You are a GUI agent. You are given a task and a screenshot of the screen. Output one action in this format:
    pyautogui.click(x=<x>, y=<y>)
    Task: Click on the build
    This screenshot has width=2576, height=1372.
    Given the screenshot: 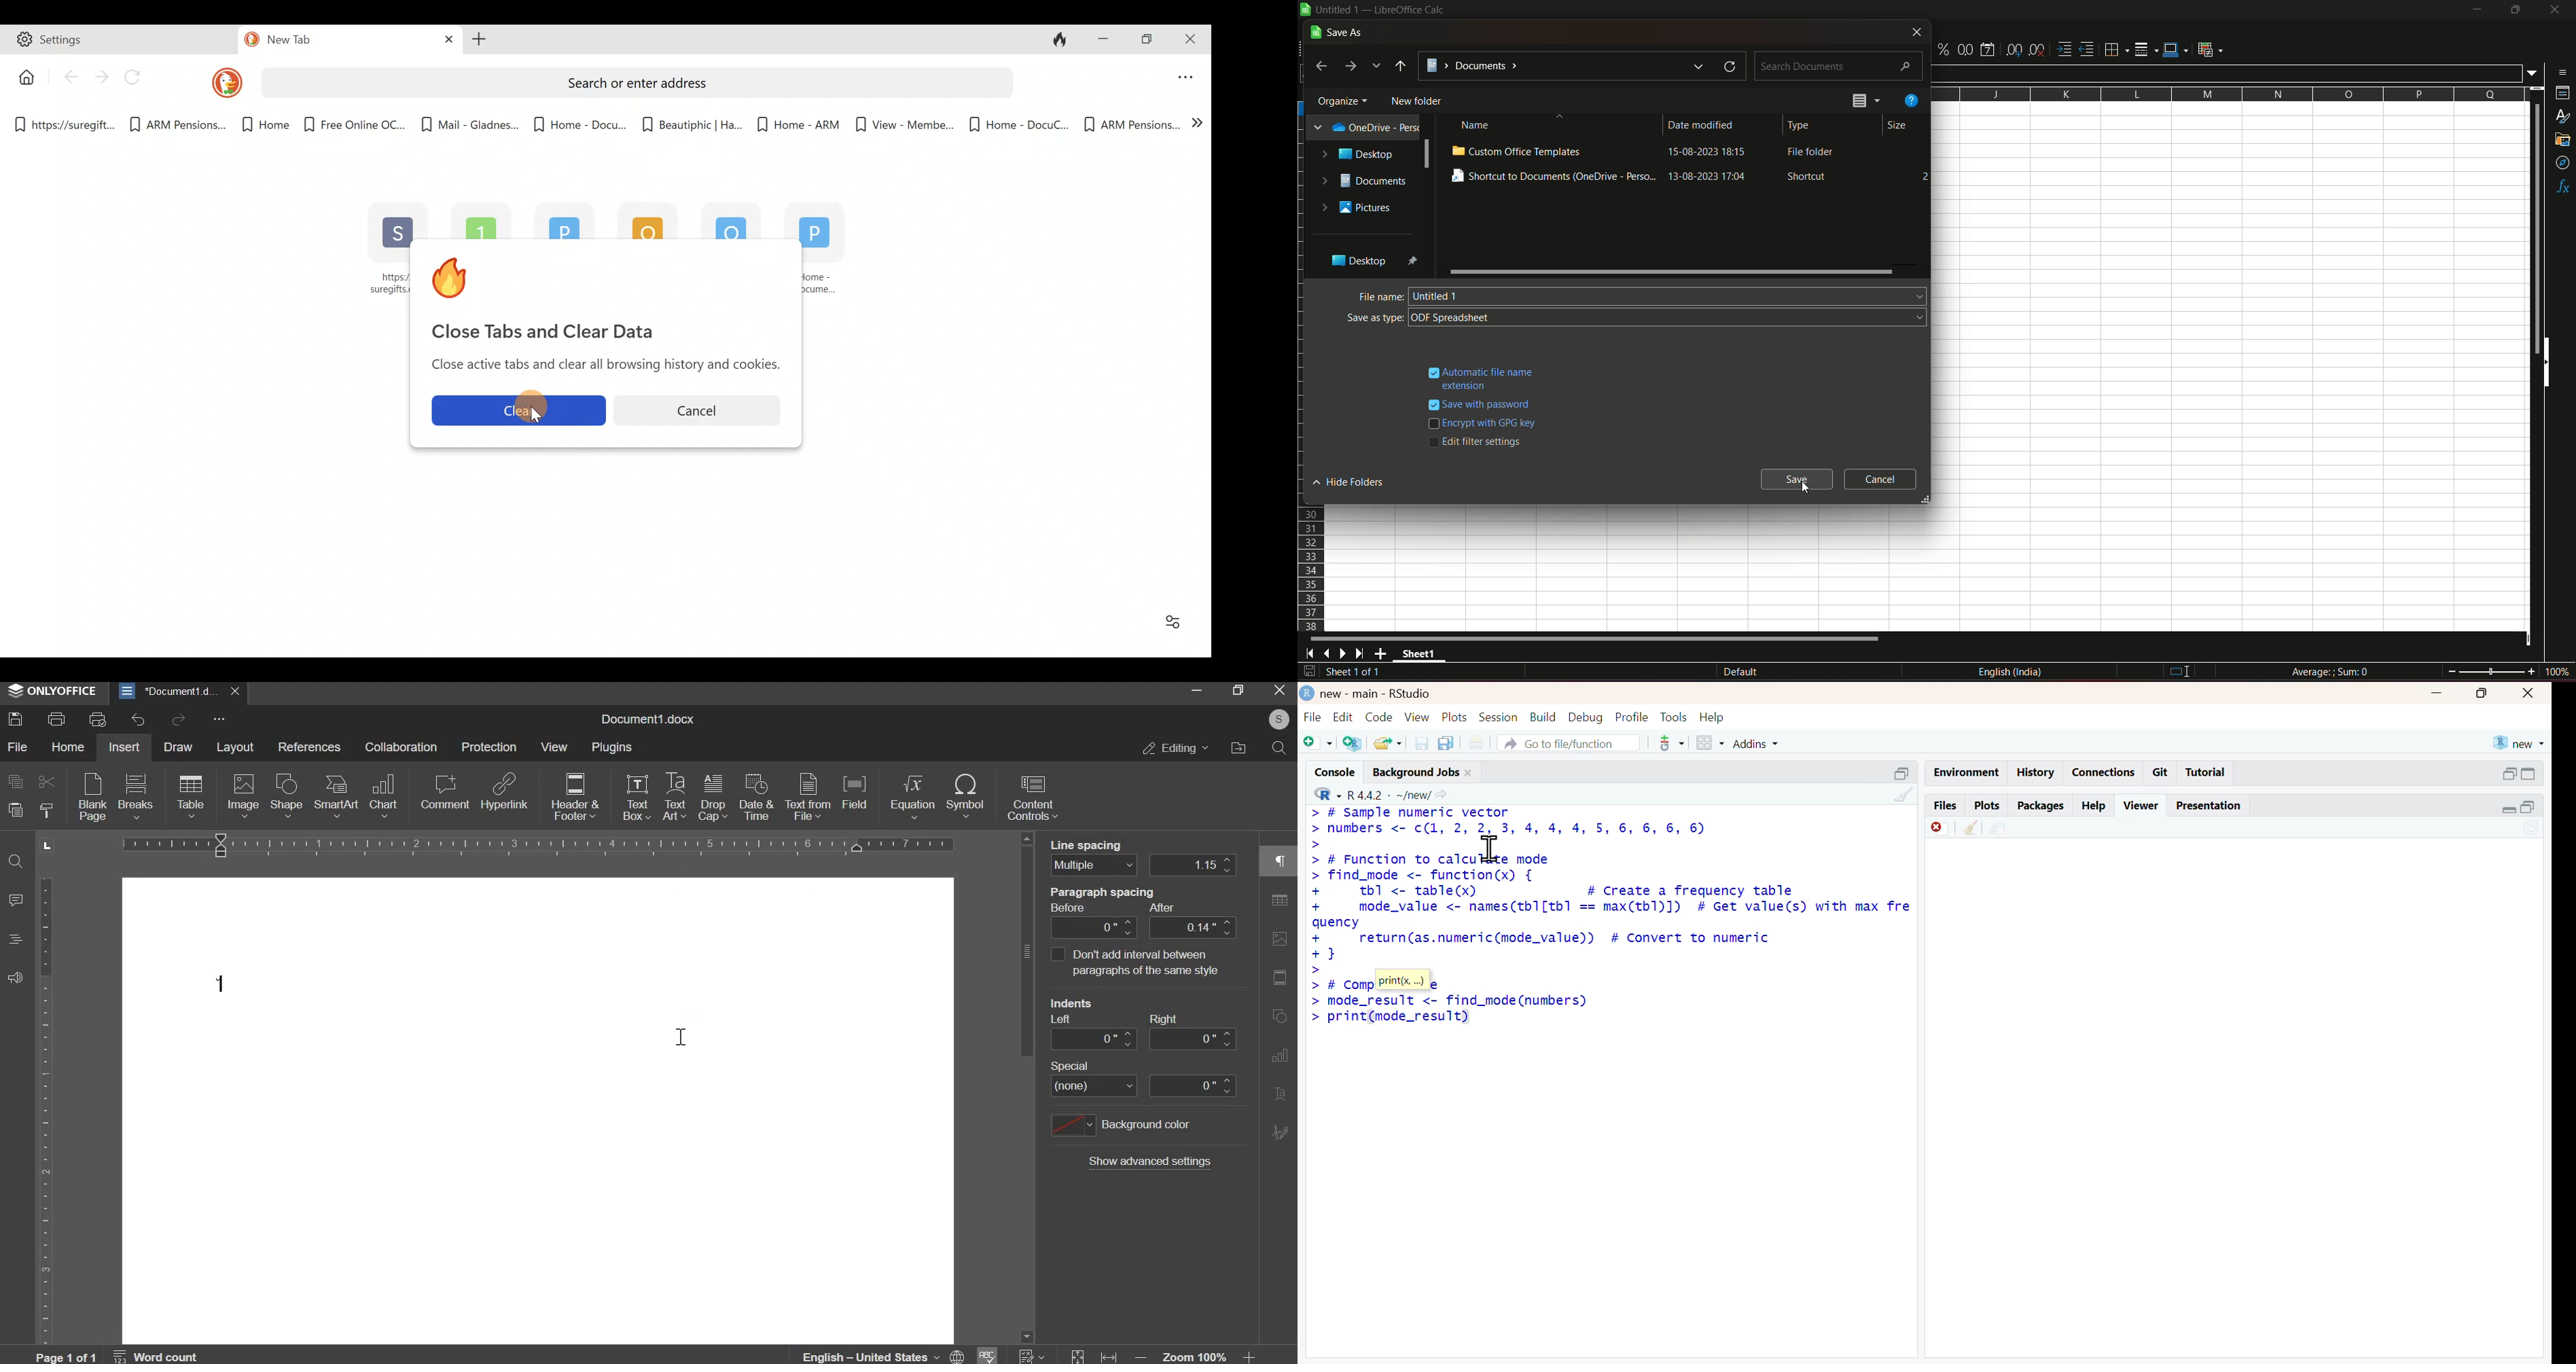 What is the action you would take?
    pyautogui.click(x=1544, y=717)
    